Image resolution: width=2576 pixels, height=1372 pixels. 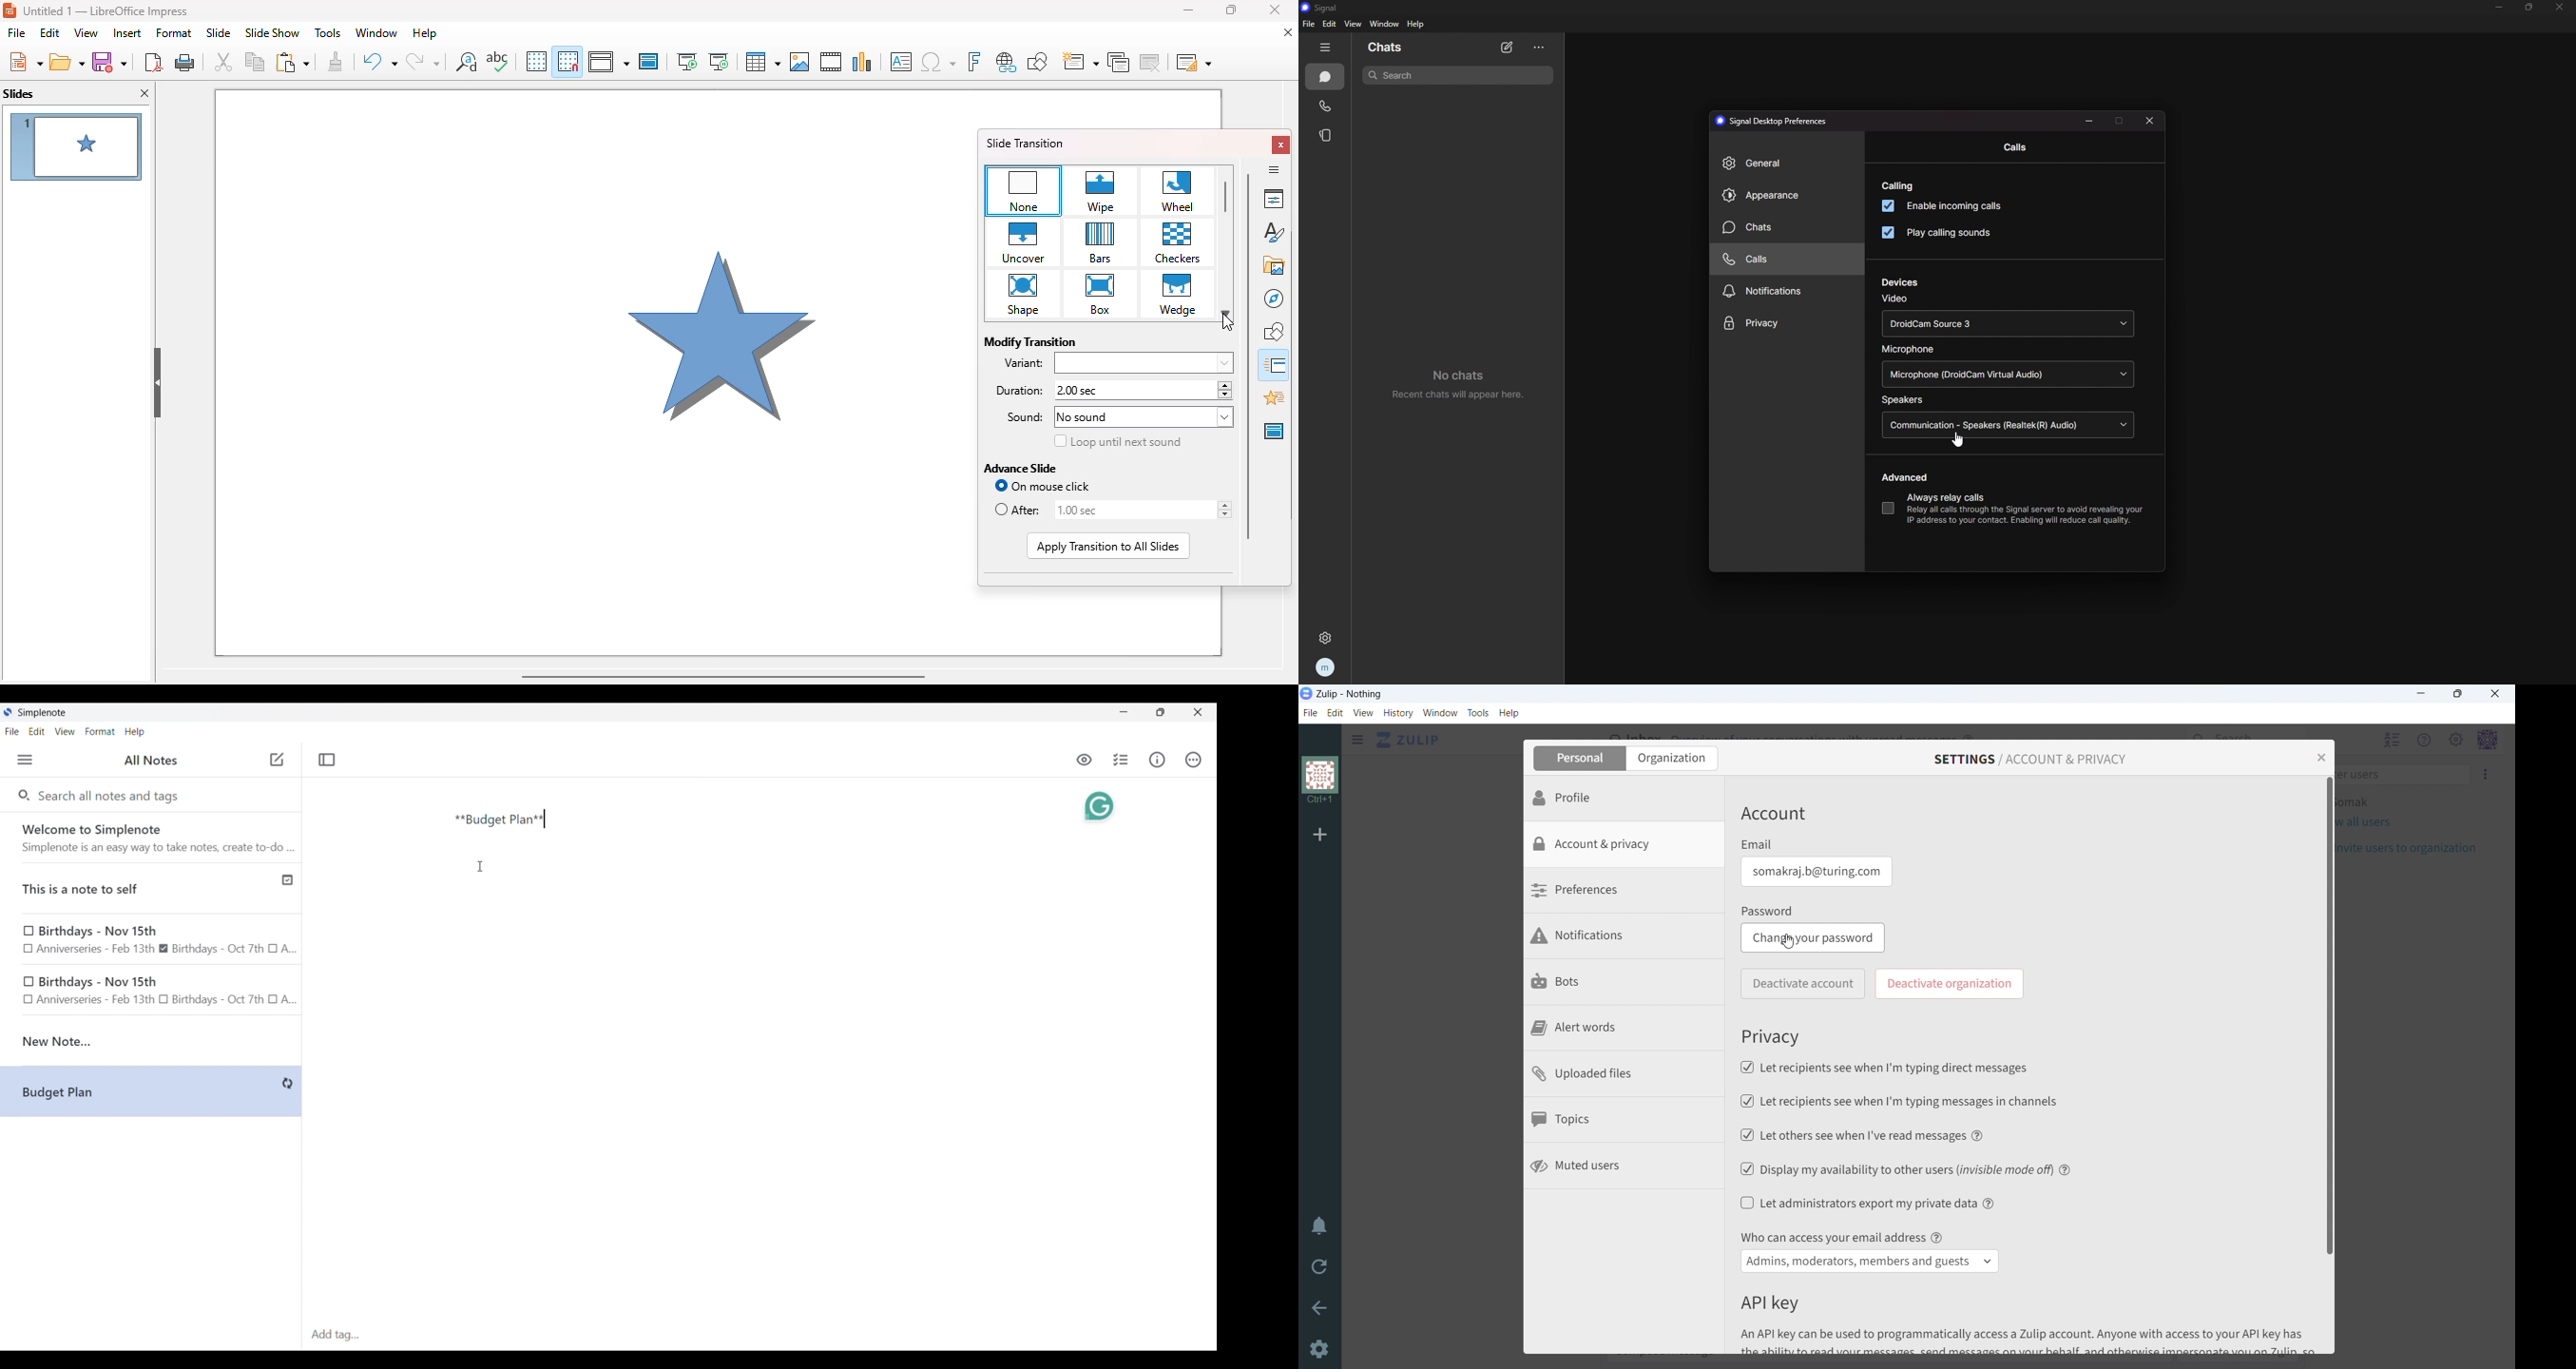 What do you see at coordinates (2331, 1014) in the screenshot?
I see `scrollbar` at bounding box center [2331, 1014].